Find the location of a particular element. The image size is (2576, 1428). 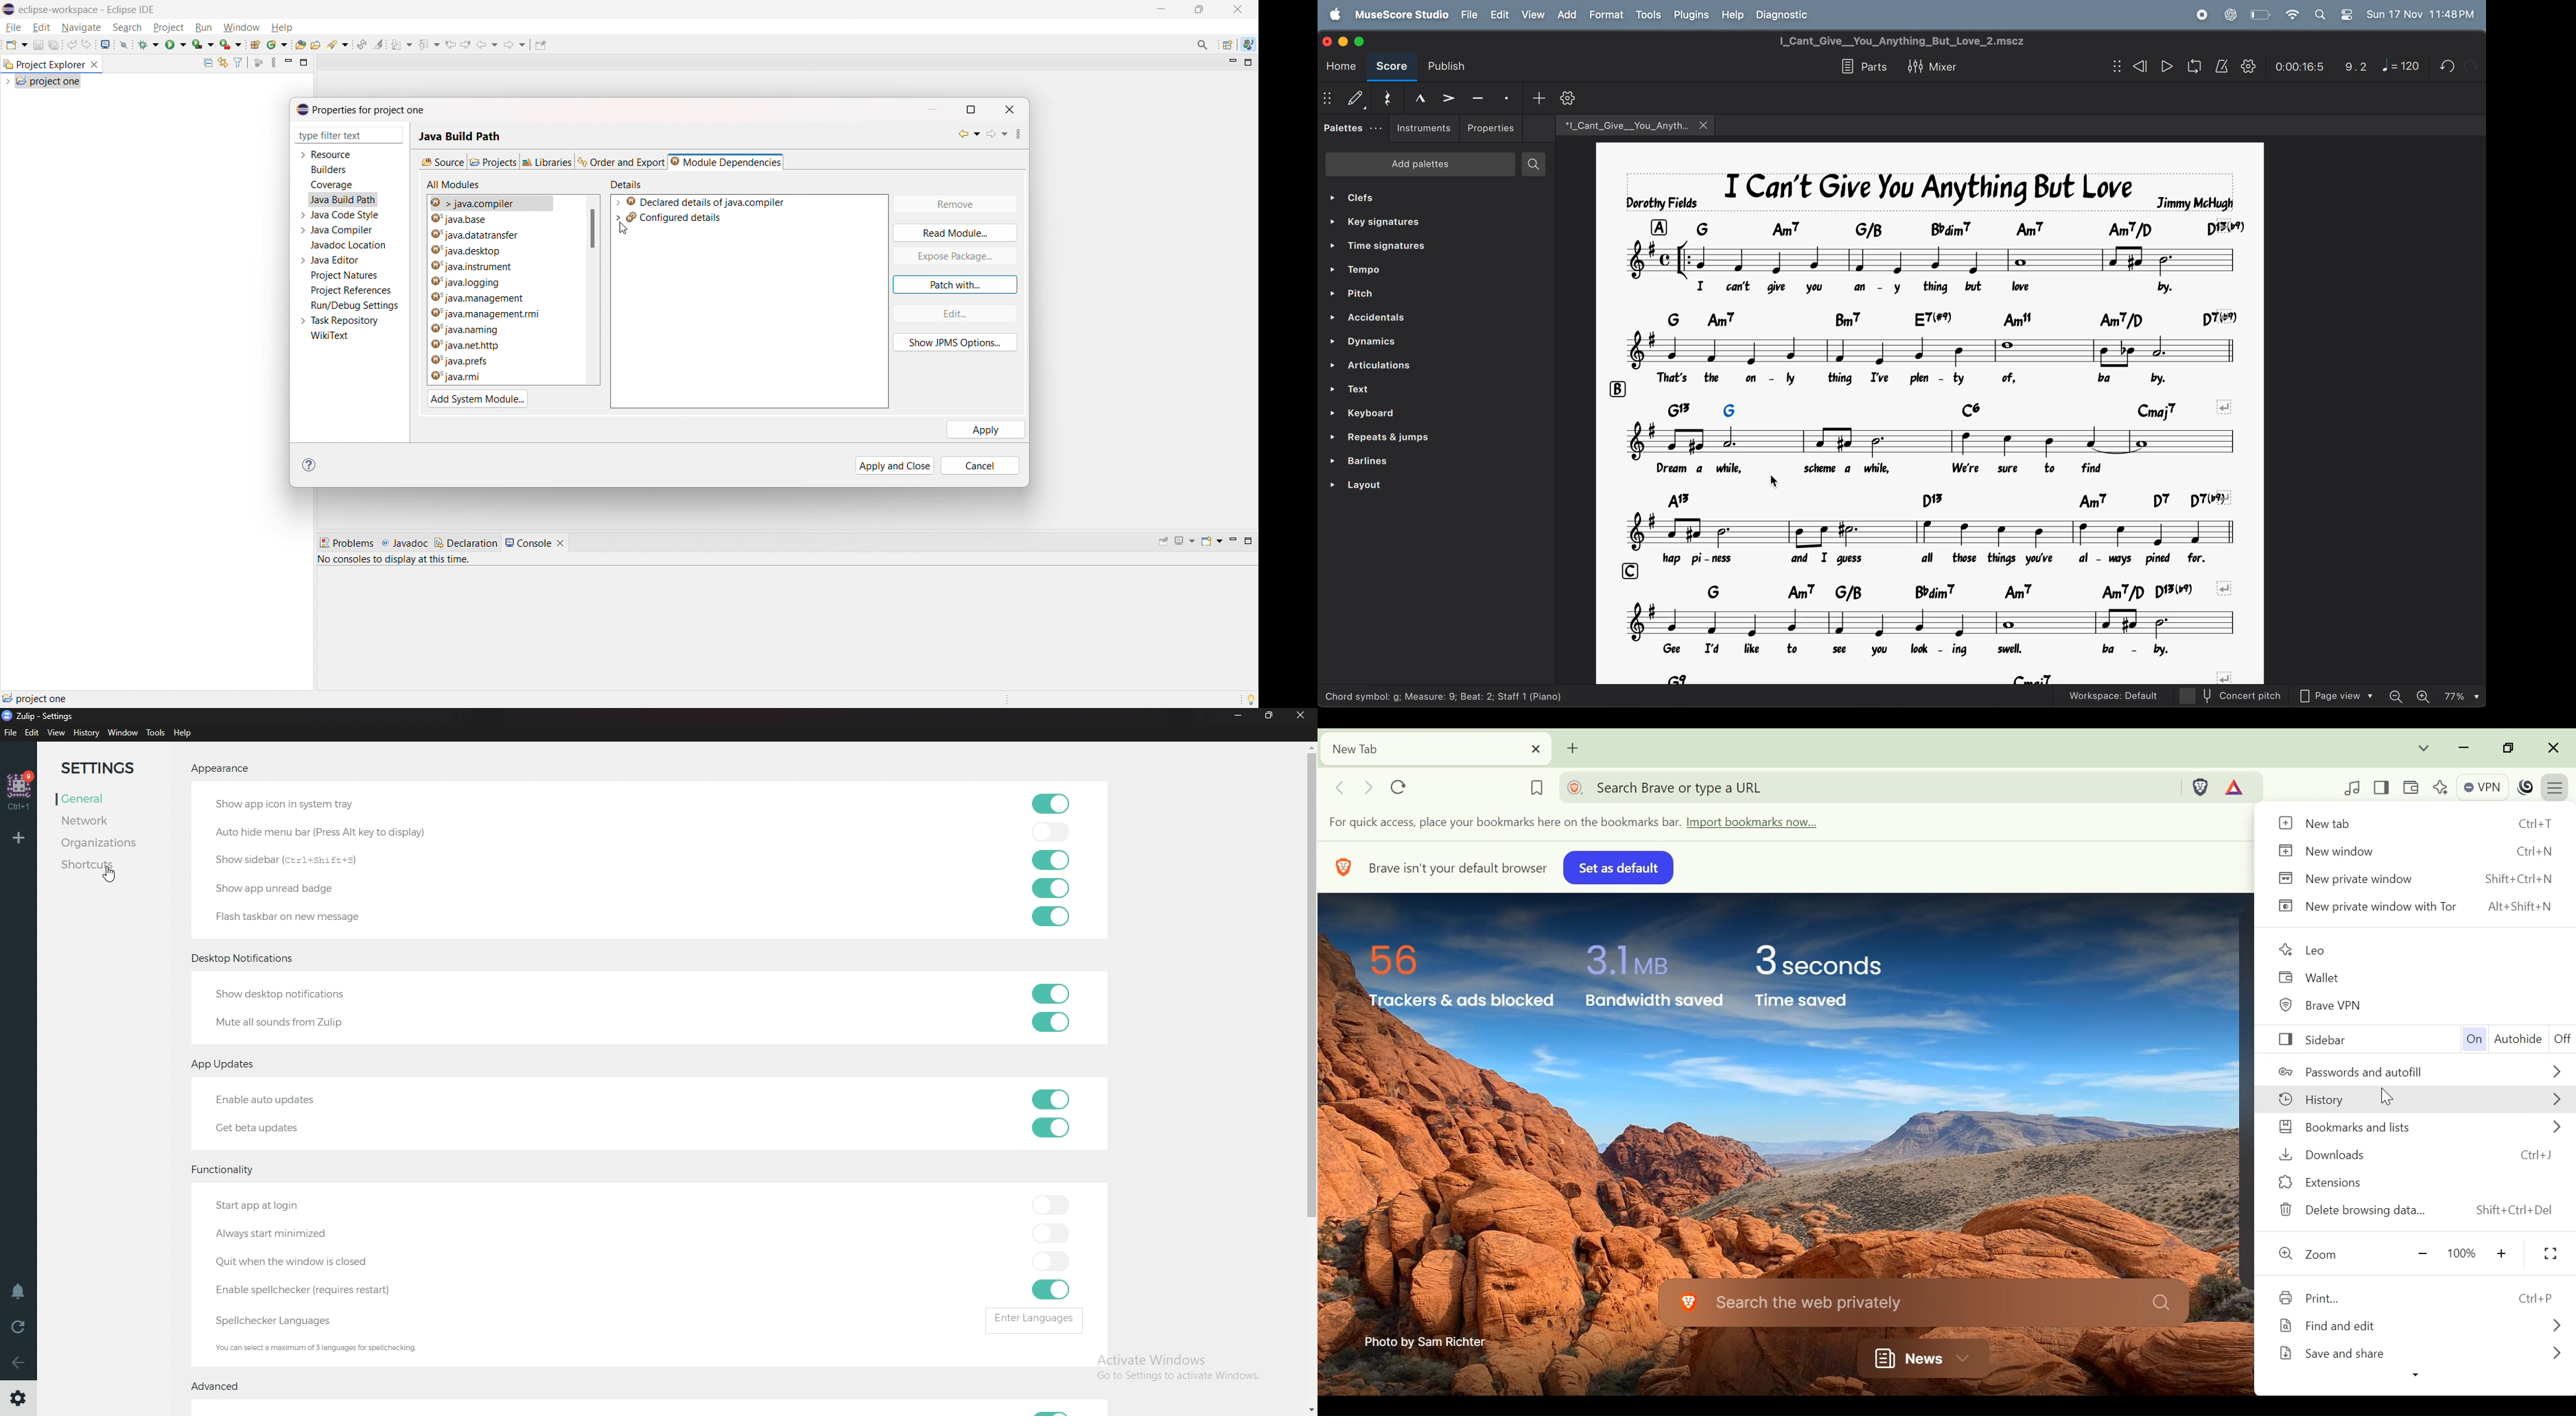

lyrics is located at coordinates (1923, 649).